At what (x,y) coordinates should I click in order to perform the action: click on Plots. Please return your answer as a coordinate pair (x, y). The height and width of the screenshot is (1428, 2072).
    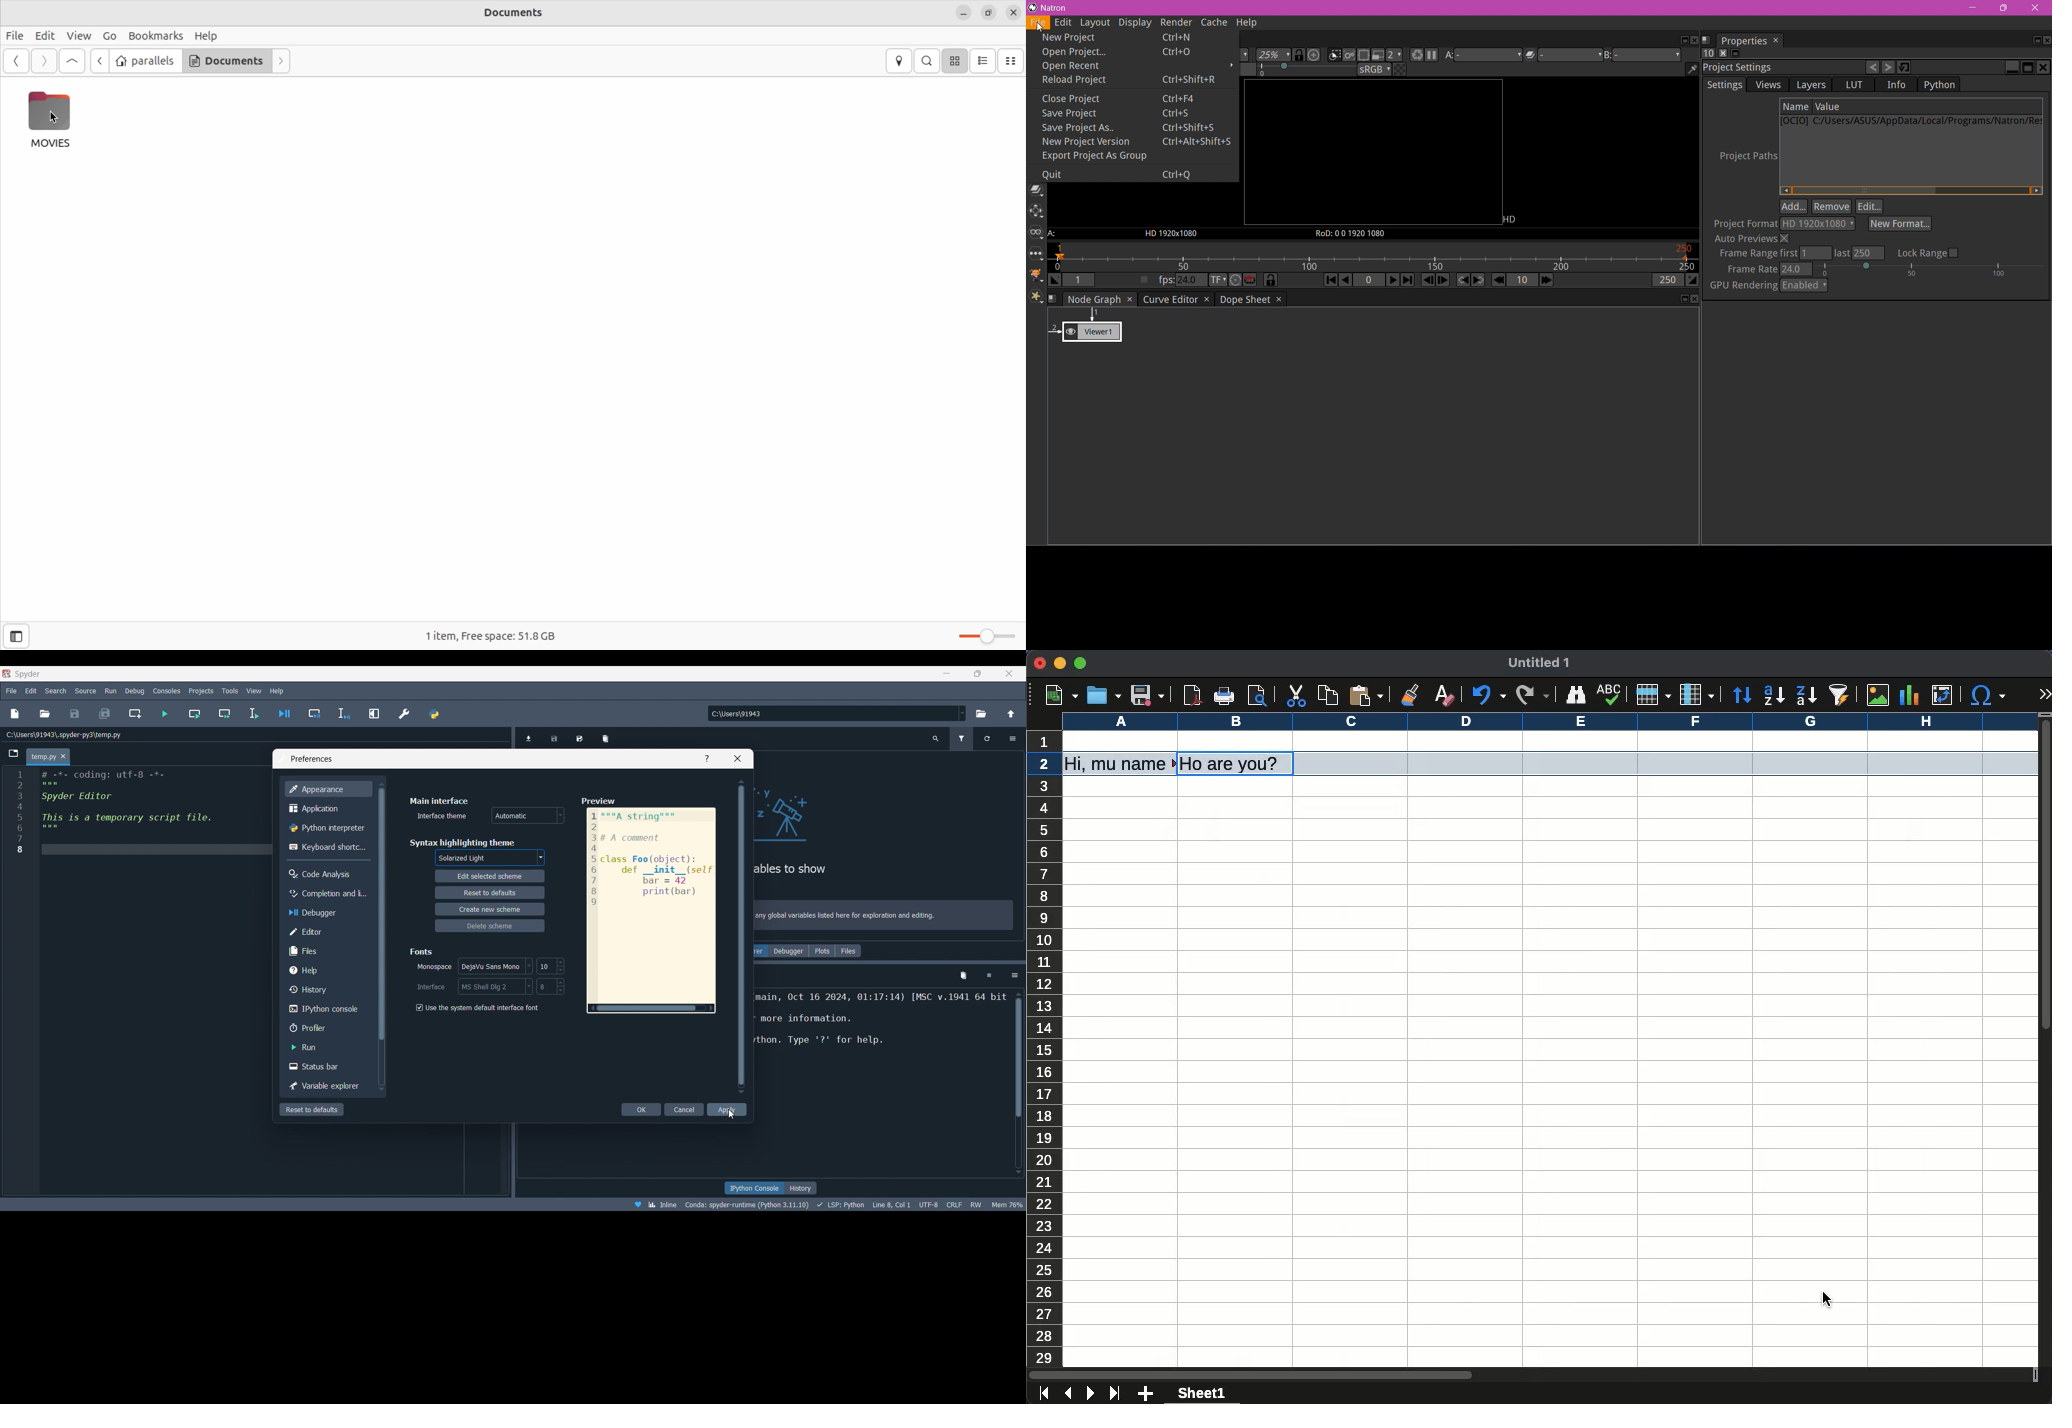
    Looking at the image, I should click on (822, 951).